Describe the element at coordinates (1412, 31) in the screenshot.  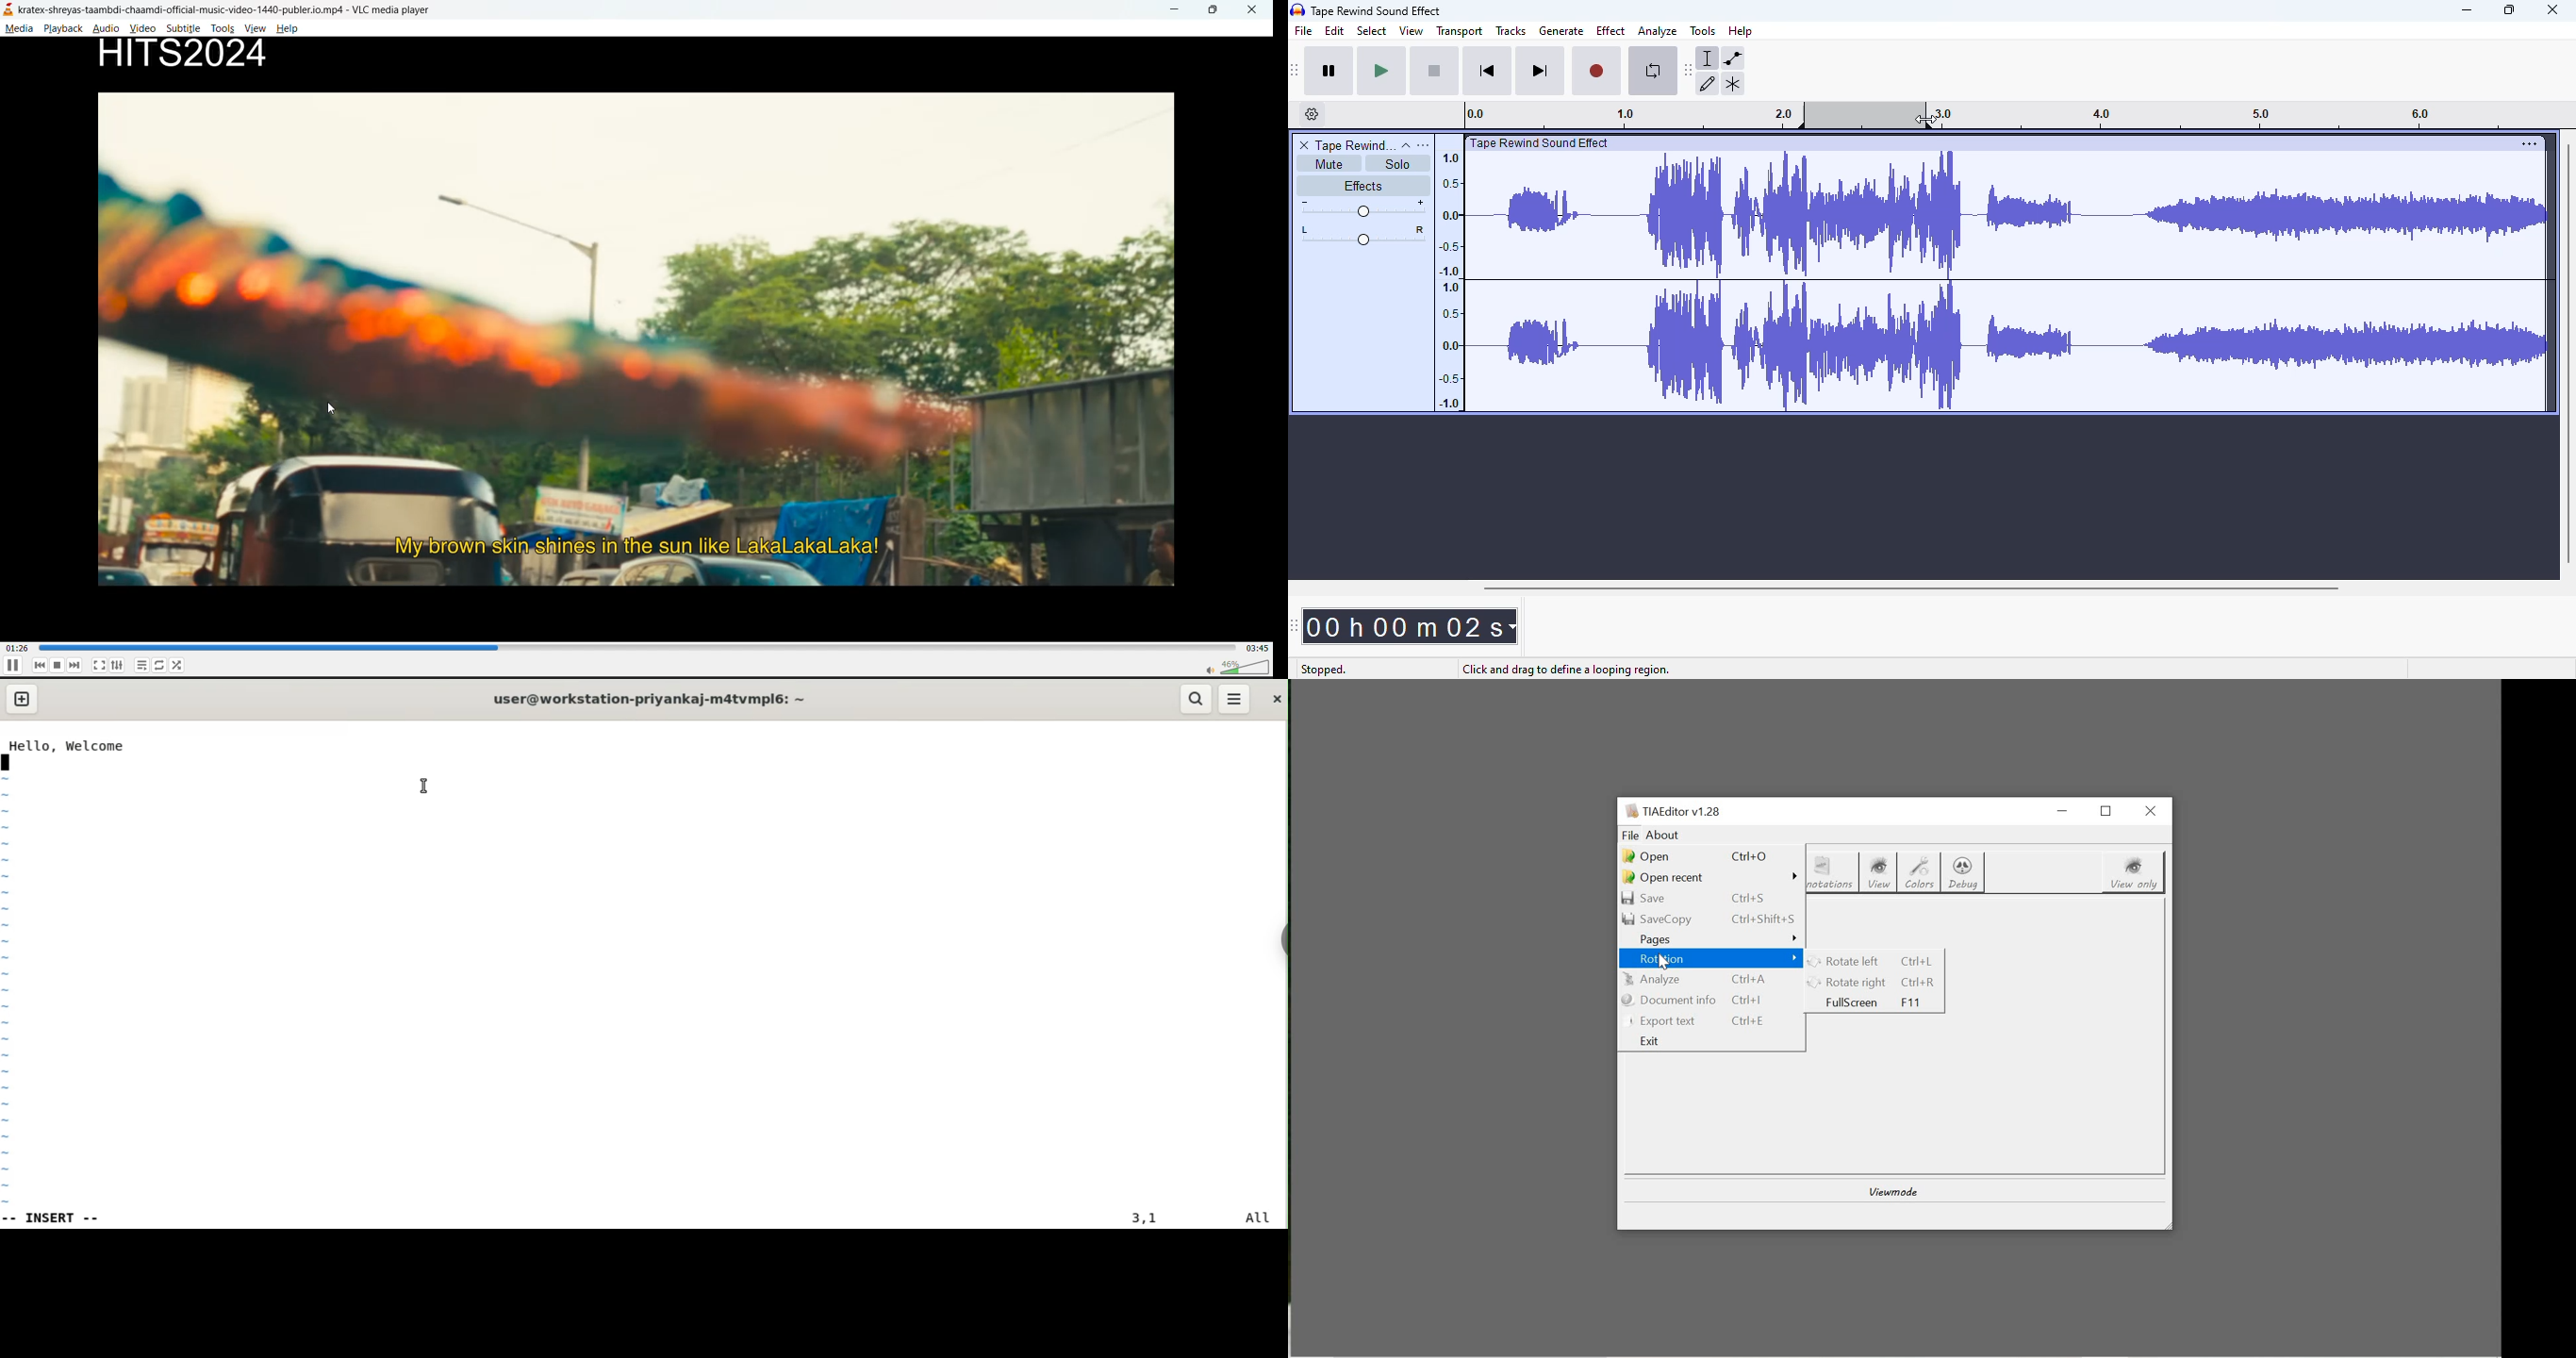
I see `view` at that location.